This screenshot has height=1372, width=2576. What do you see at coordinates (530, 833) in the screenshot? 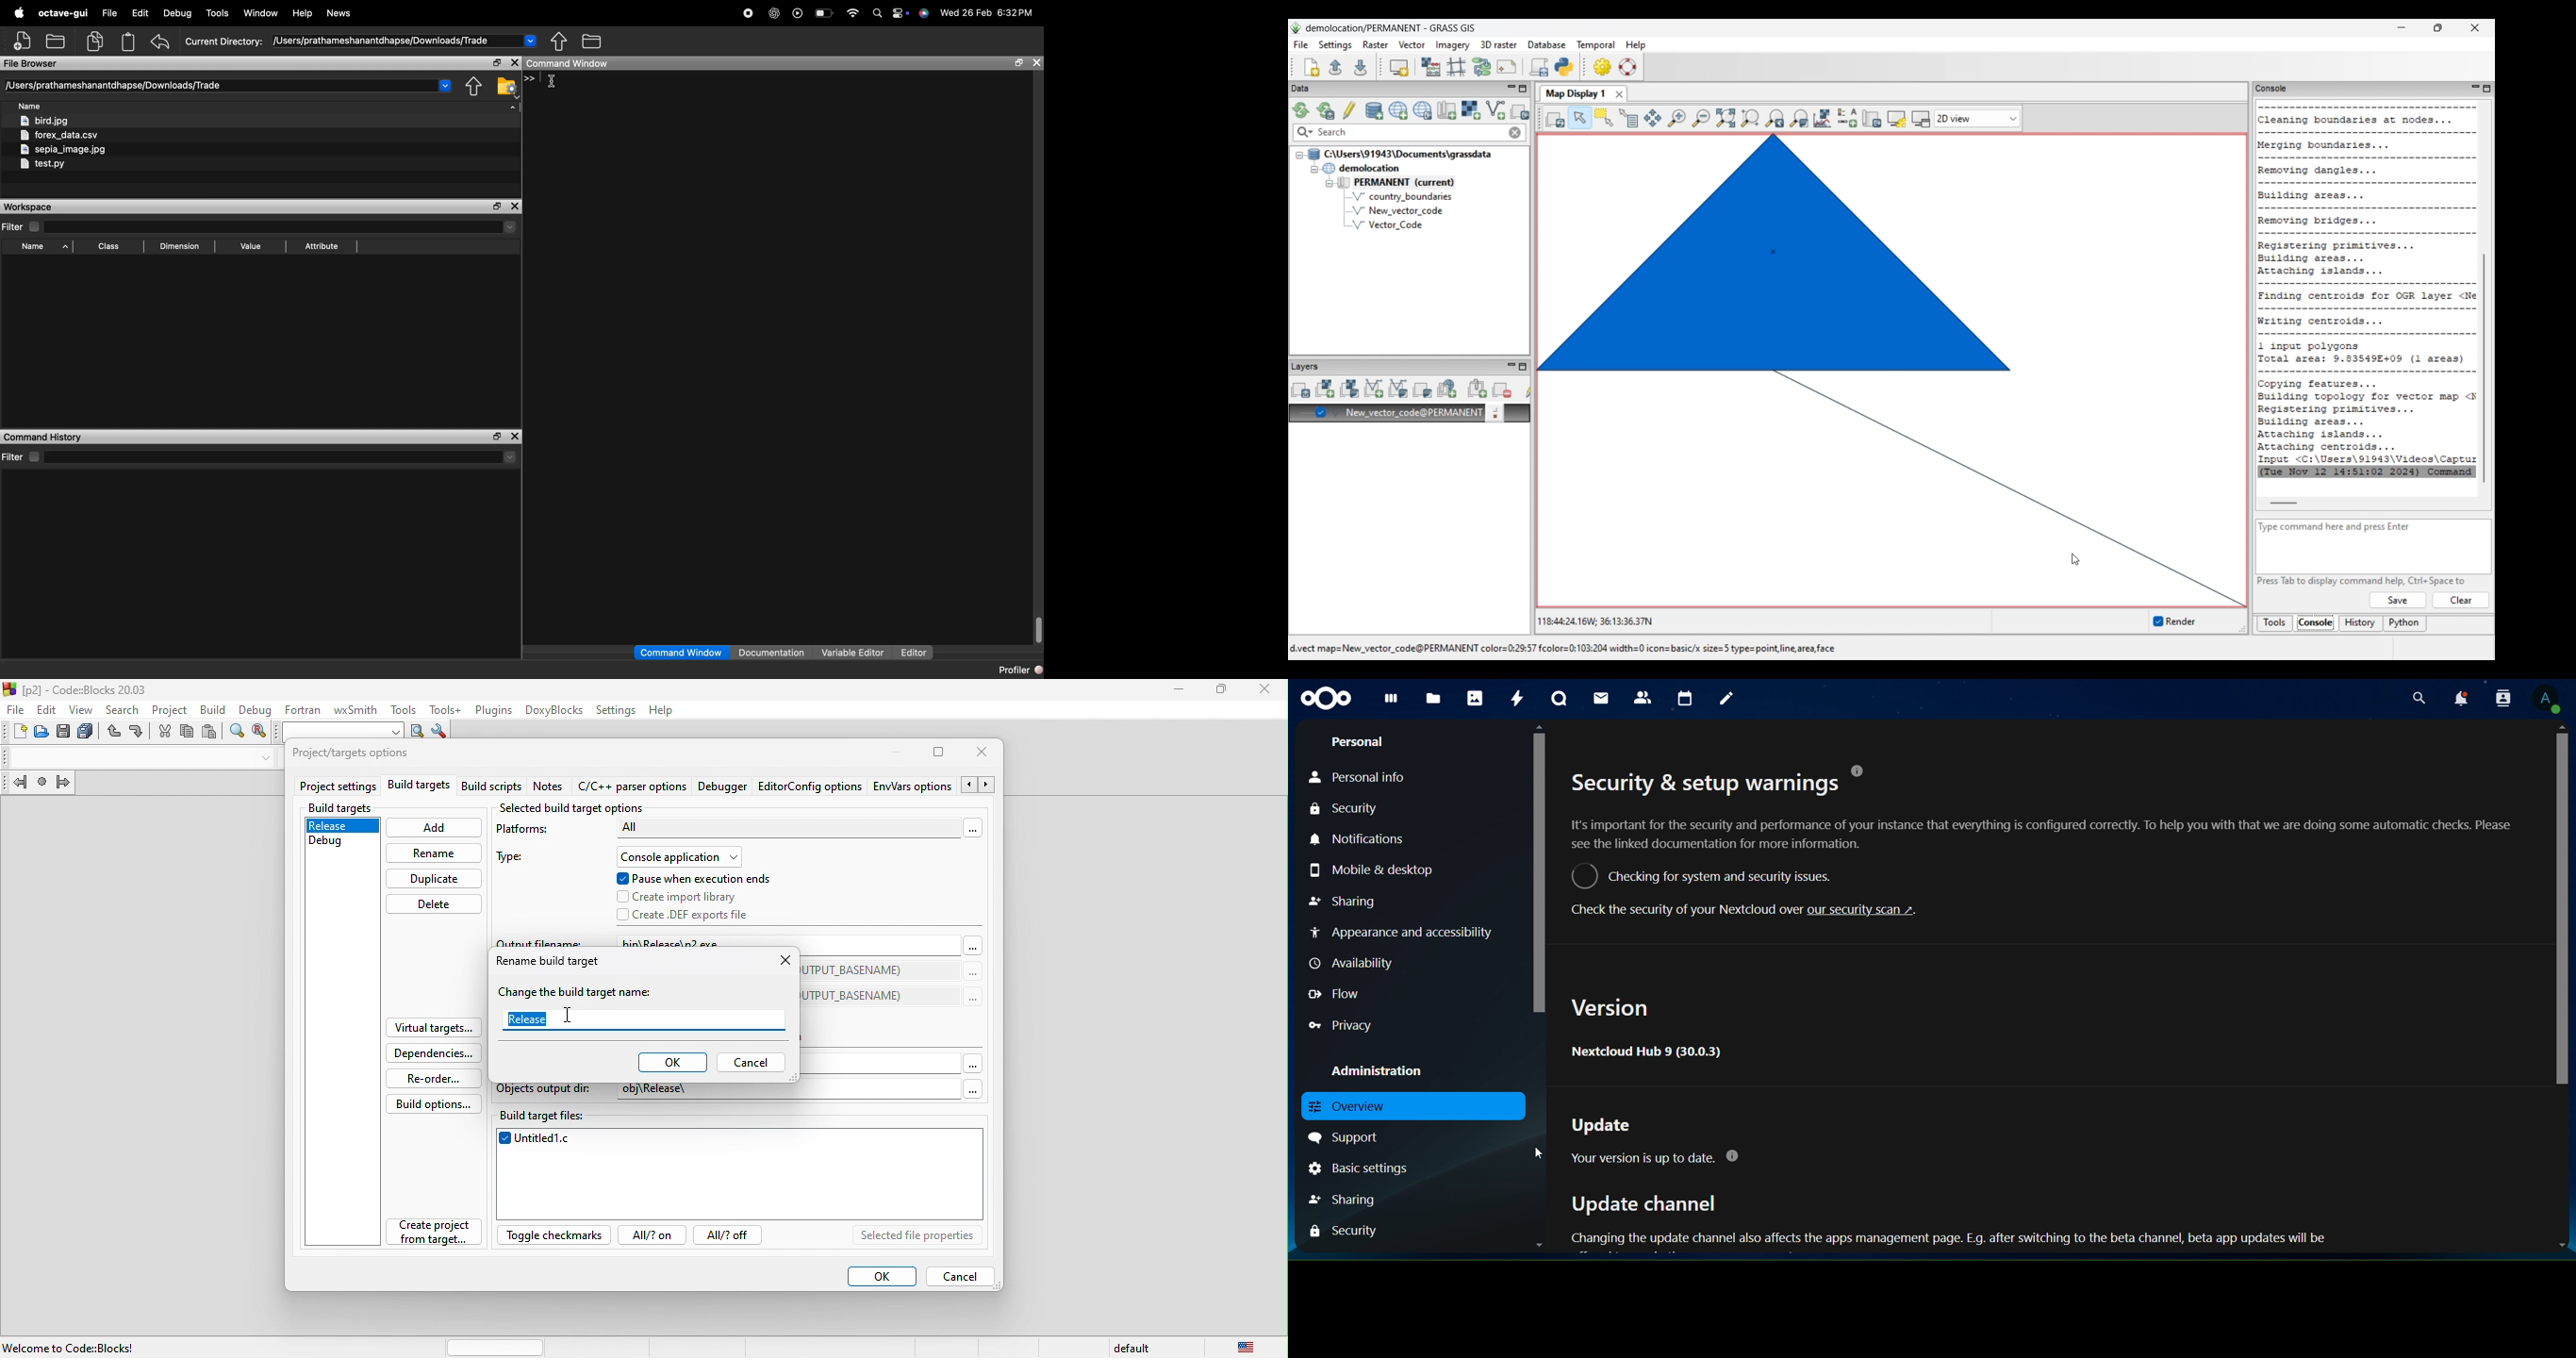
I see `platforms` at bounding box center [530, 833].